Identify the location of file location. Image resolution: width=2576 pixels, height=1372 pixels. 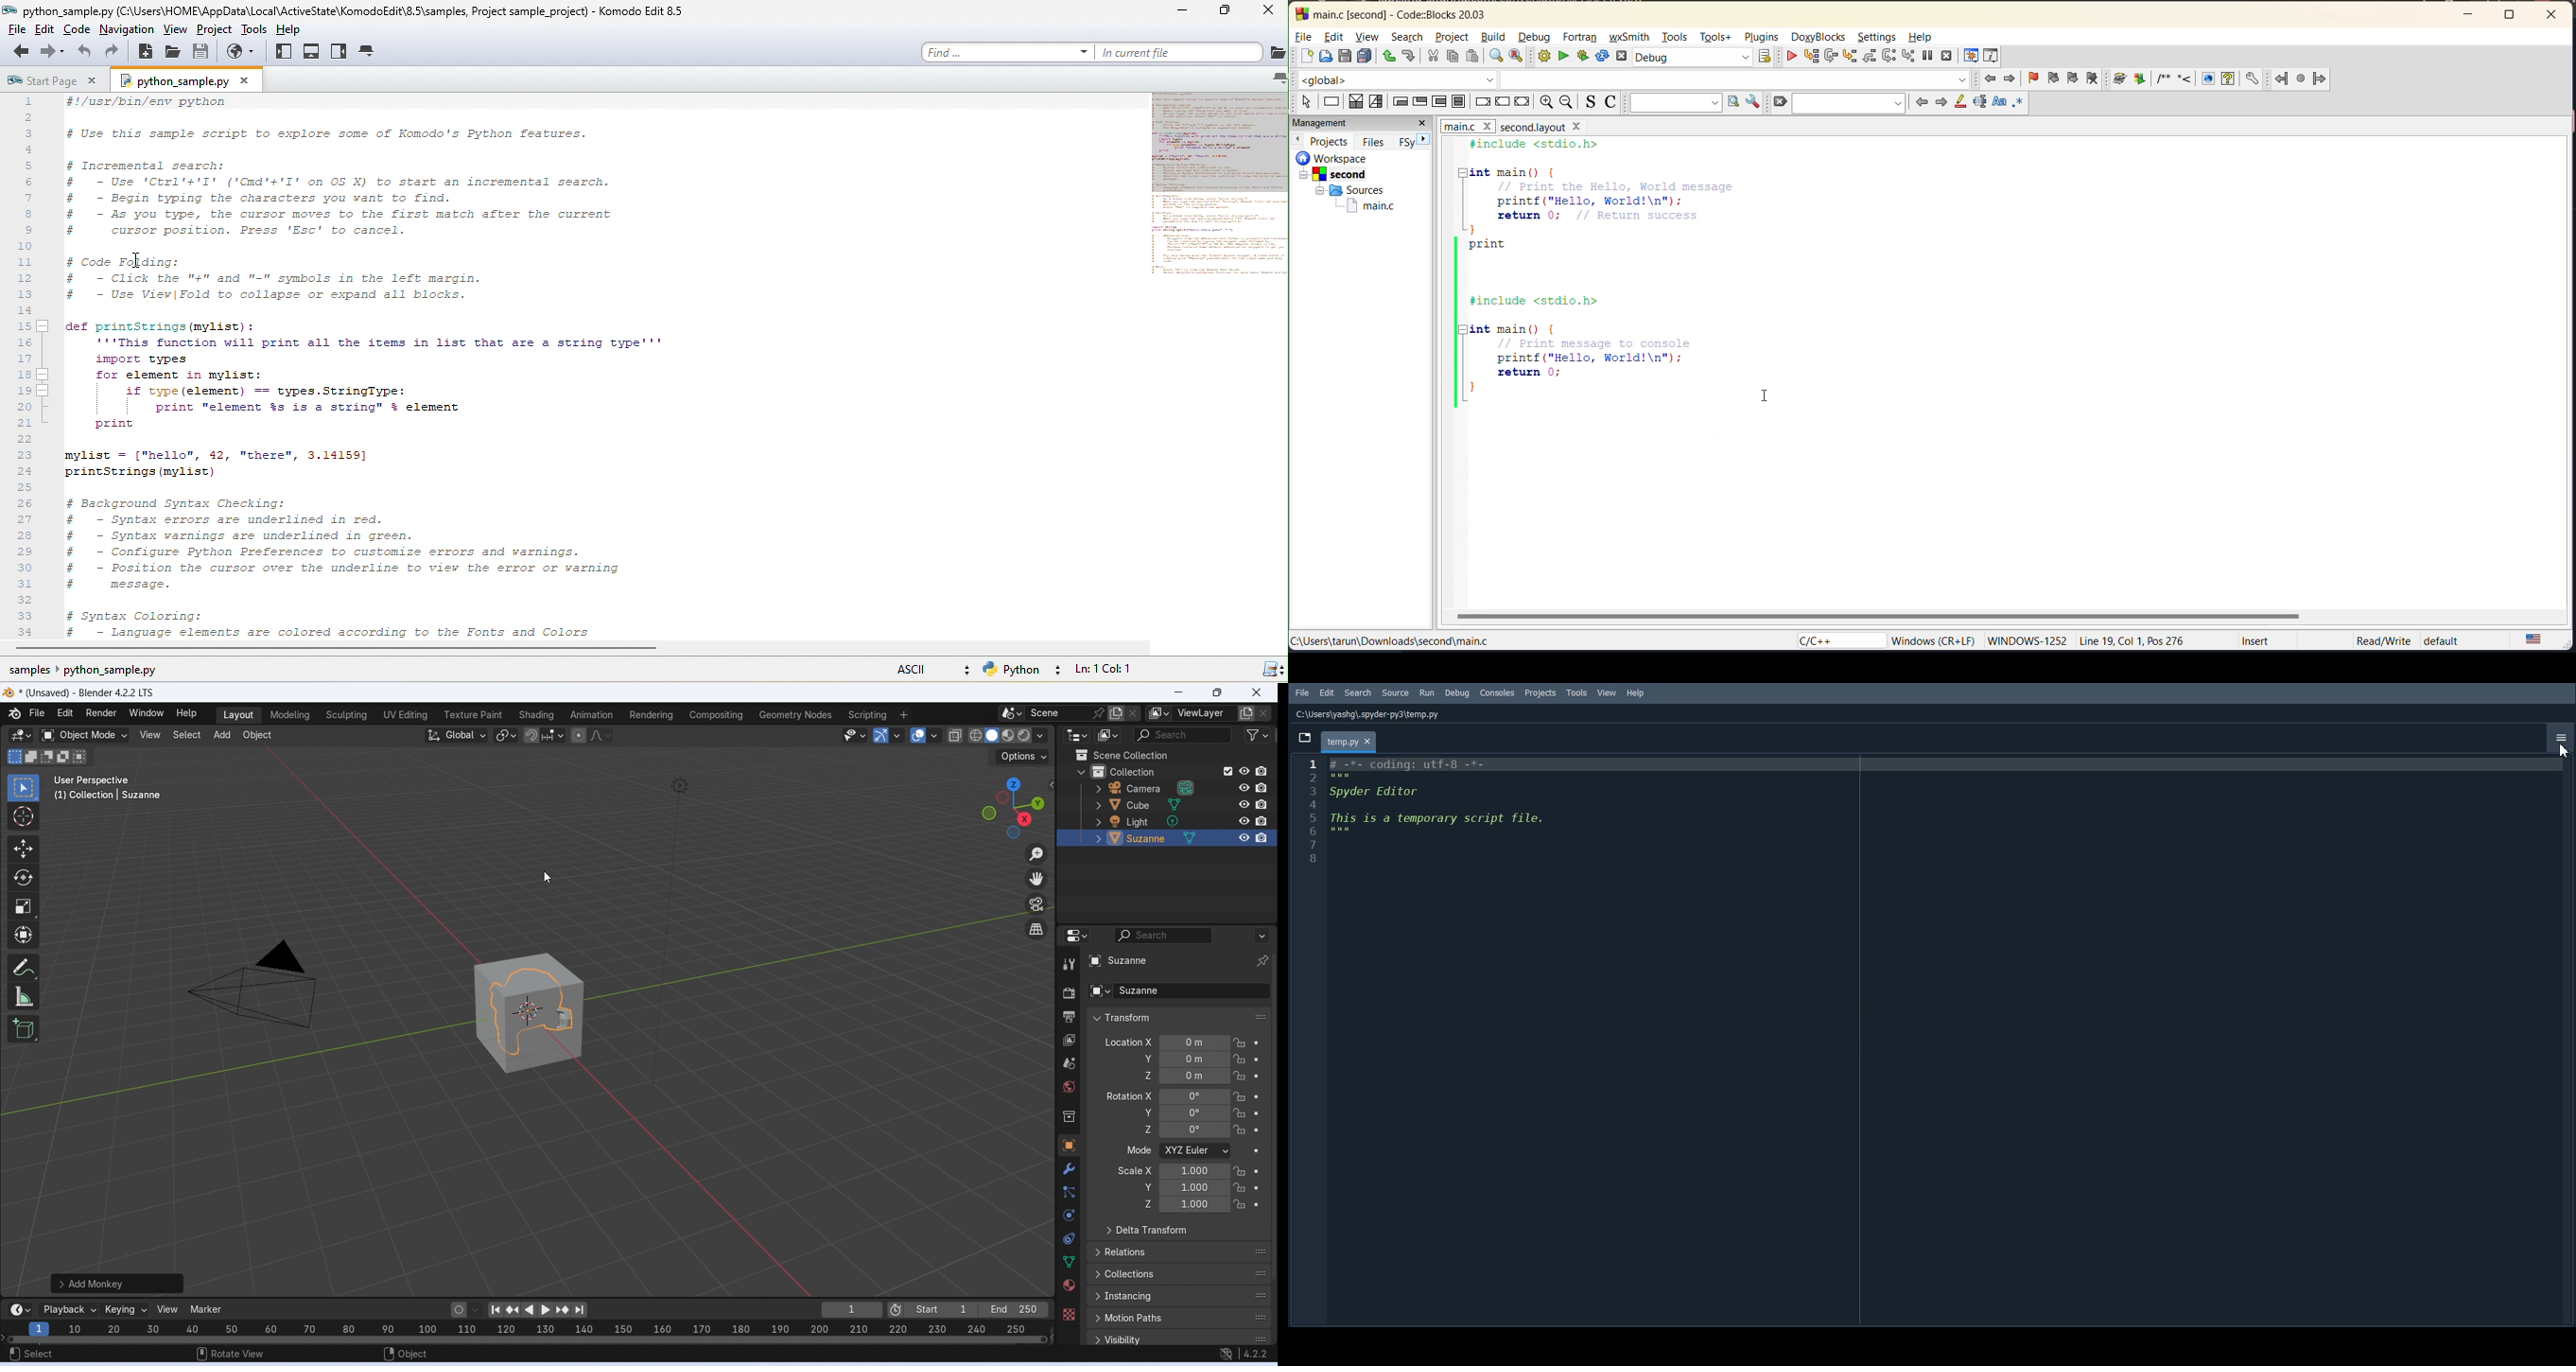
(1388, 642).